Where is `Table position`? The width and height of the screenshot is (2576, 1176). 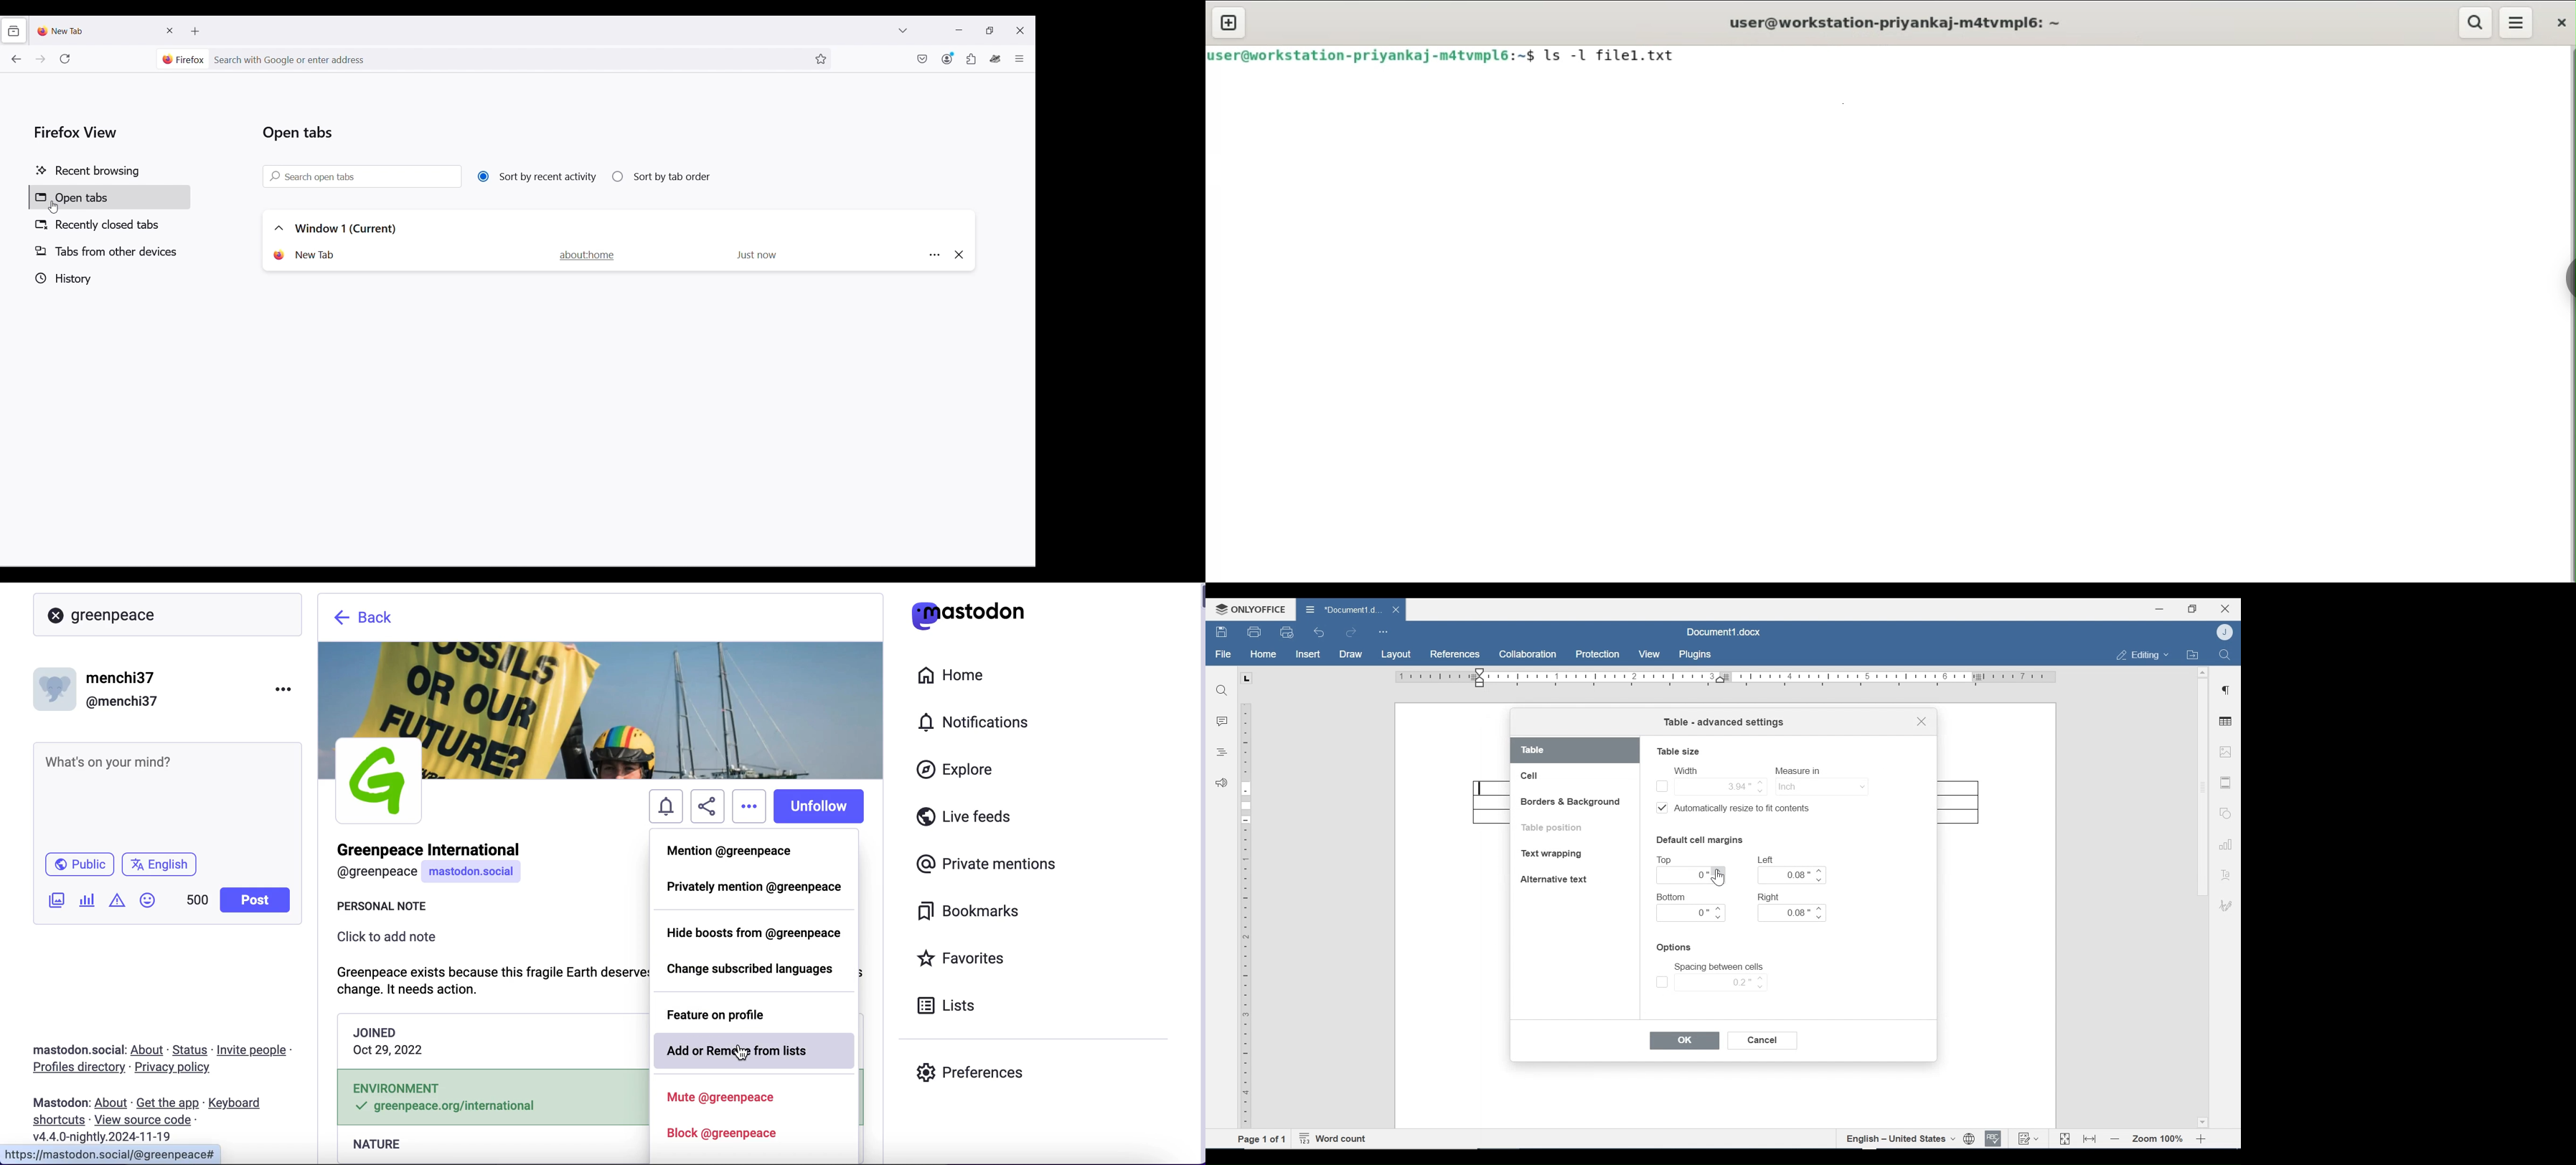 Table position is located at coordinates (1555, 828).